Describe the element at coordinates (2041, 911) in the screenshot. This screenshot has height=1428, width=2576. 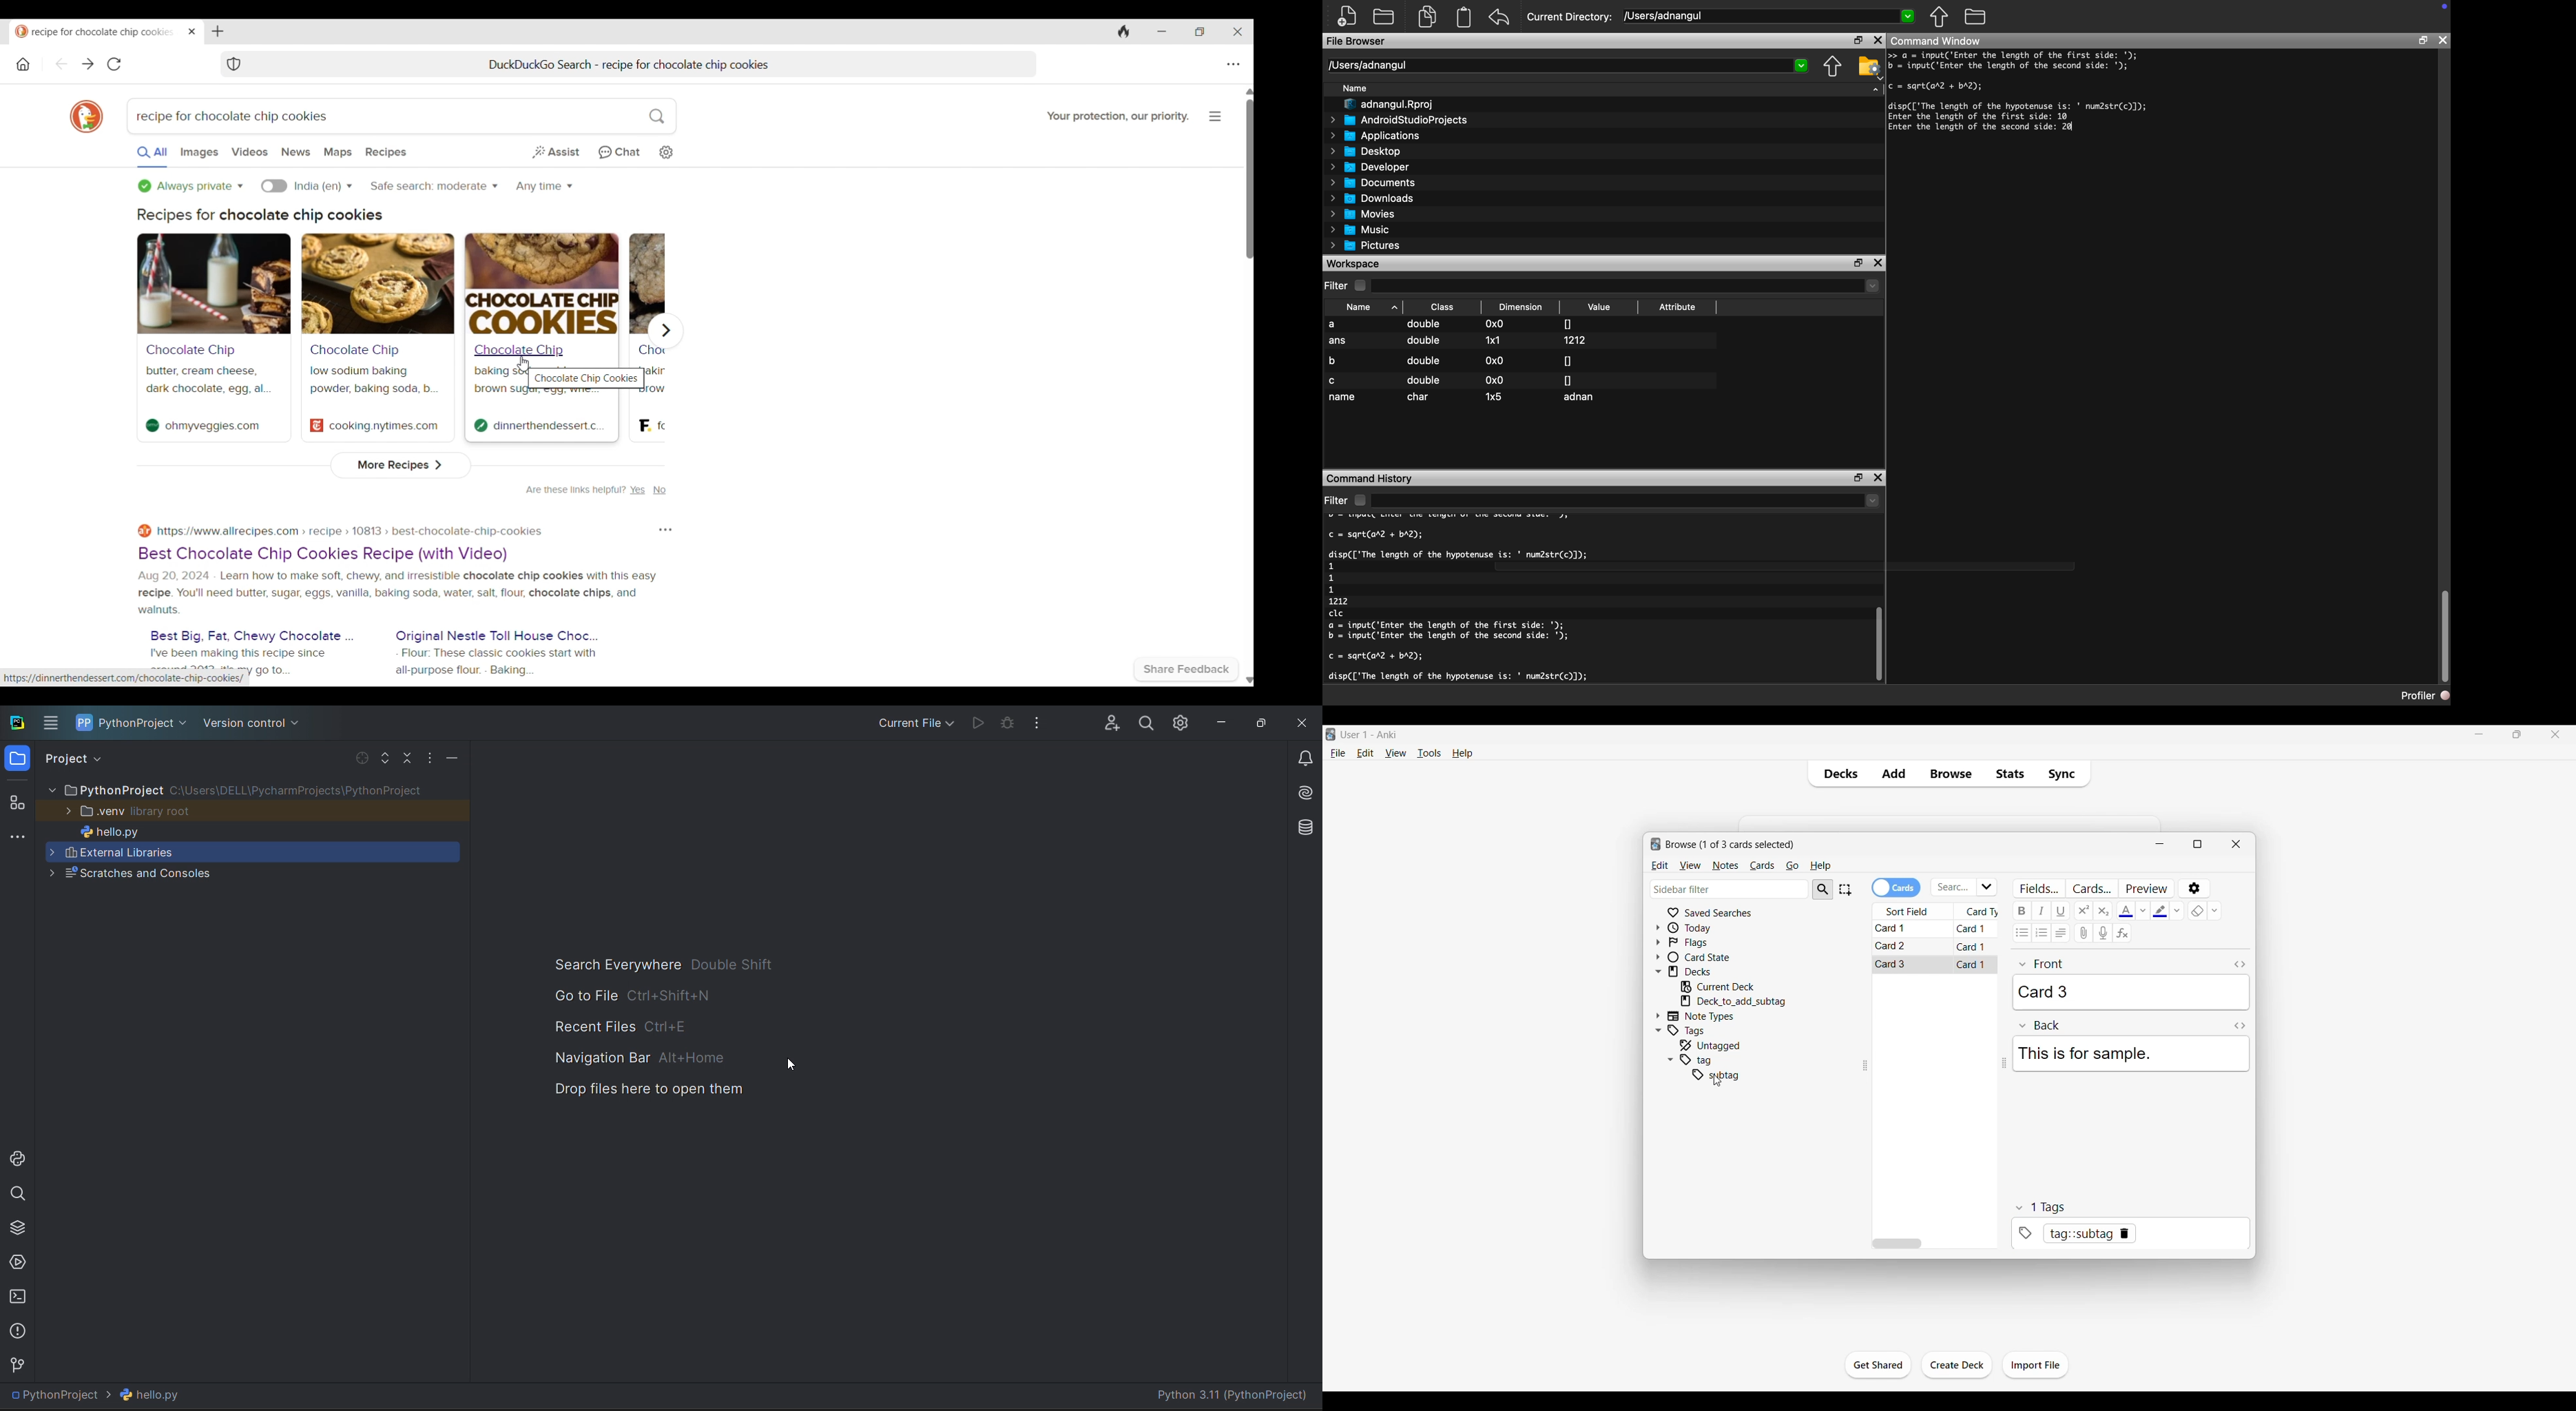
I see `Italic text` at that location.